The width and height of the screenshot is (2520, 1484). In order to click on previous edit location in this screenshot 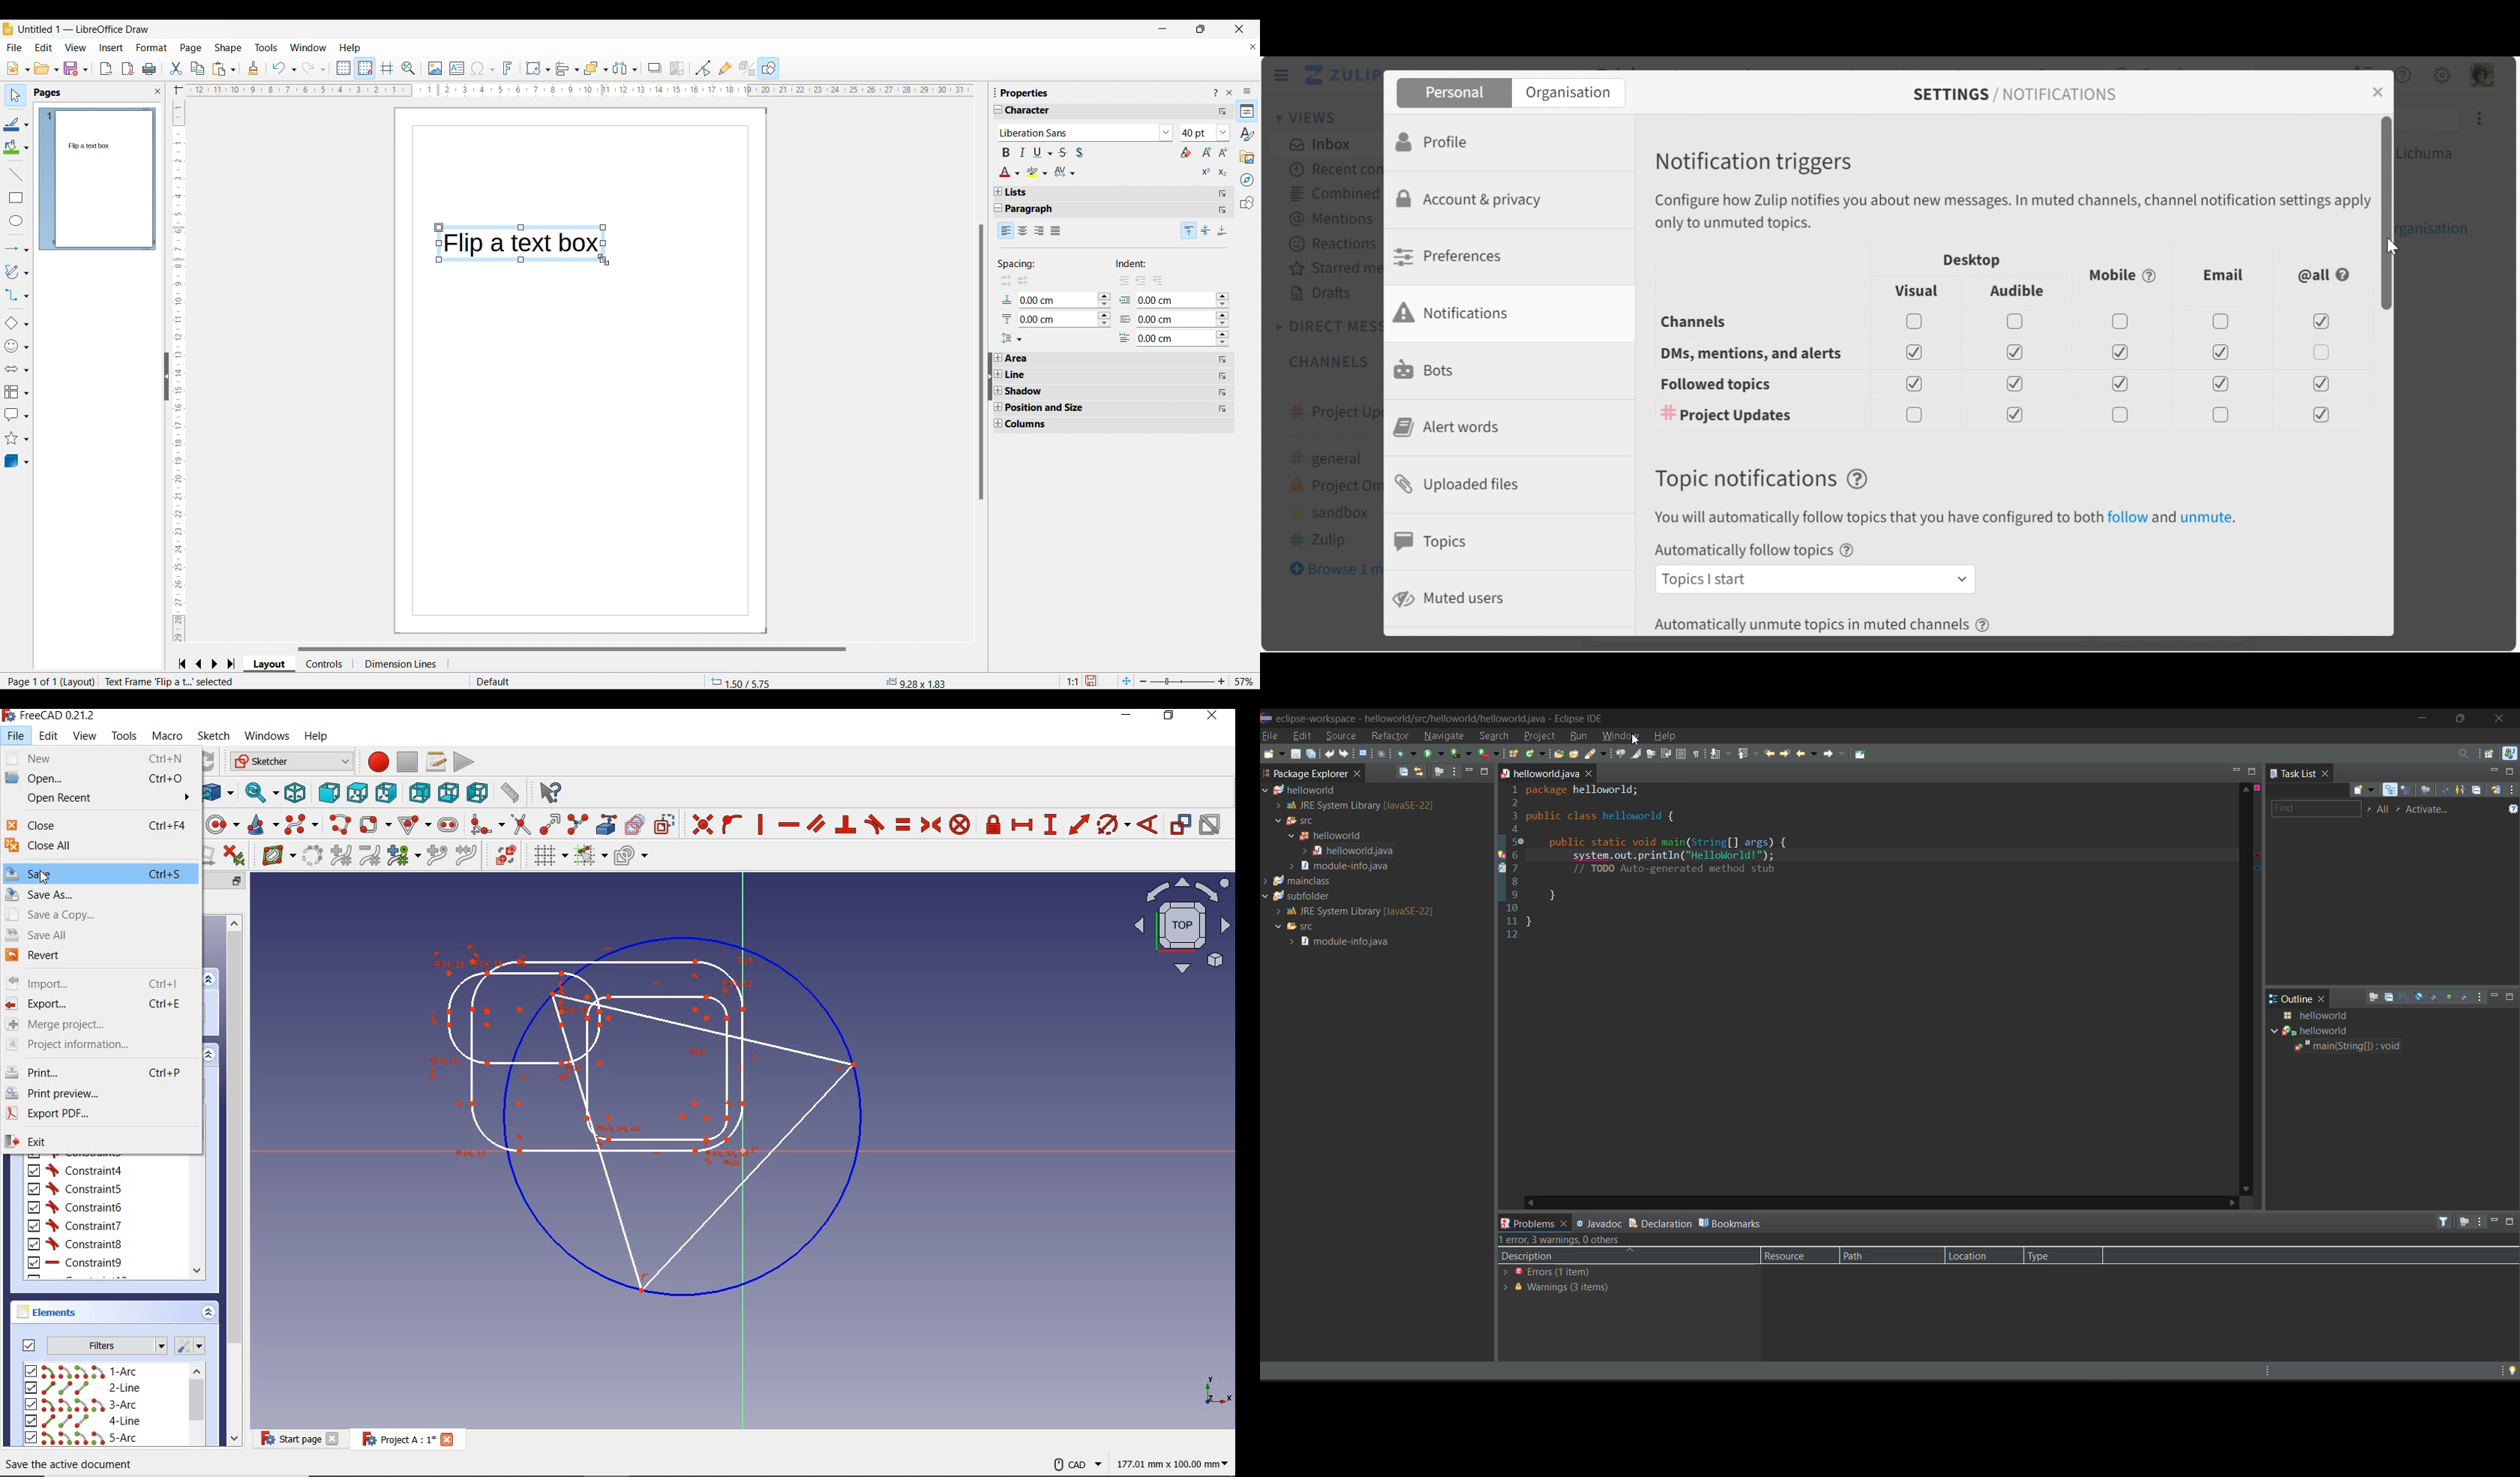, I will do `click(1770, 753)`.